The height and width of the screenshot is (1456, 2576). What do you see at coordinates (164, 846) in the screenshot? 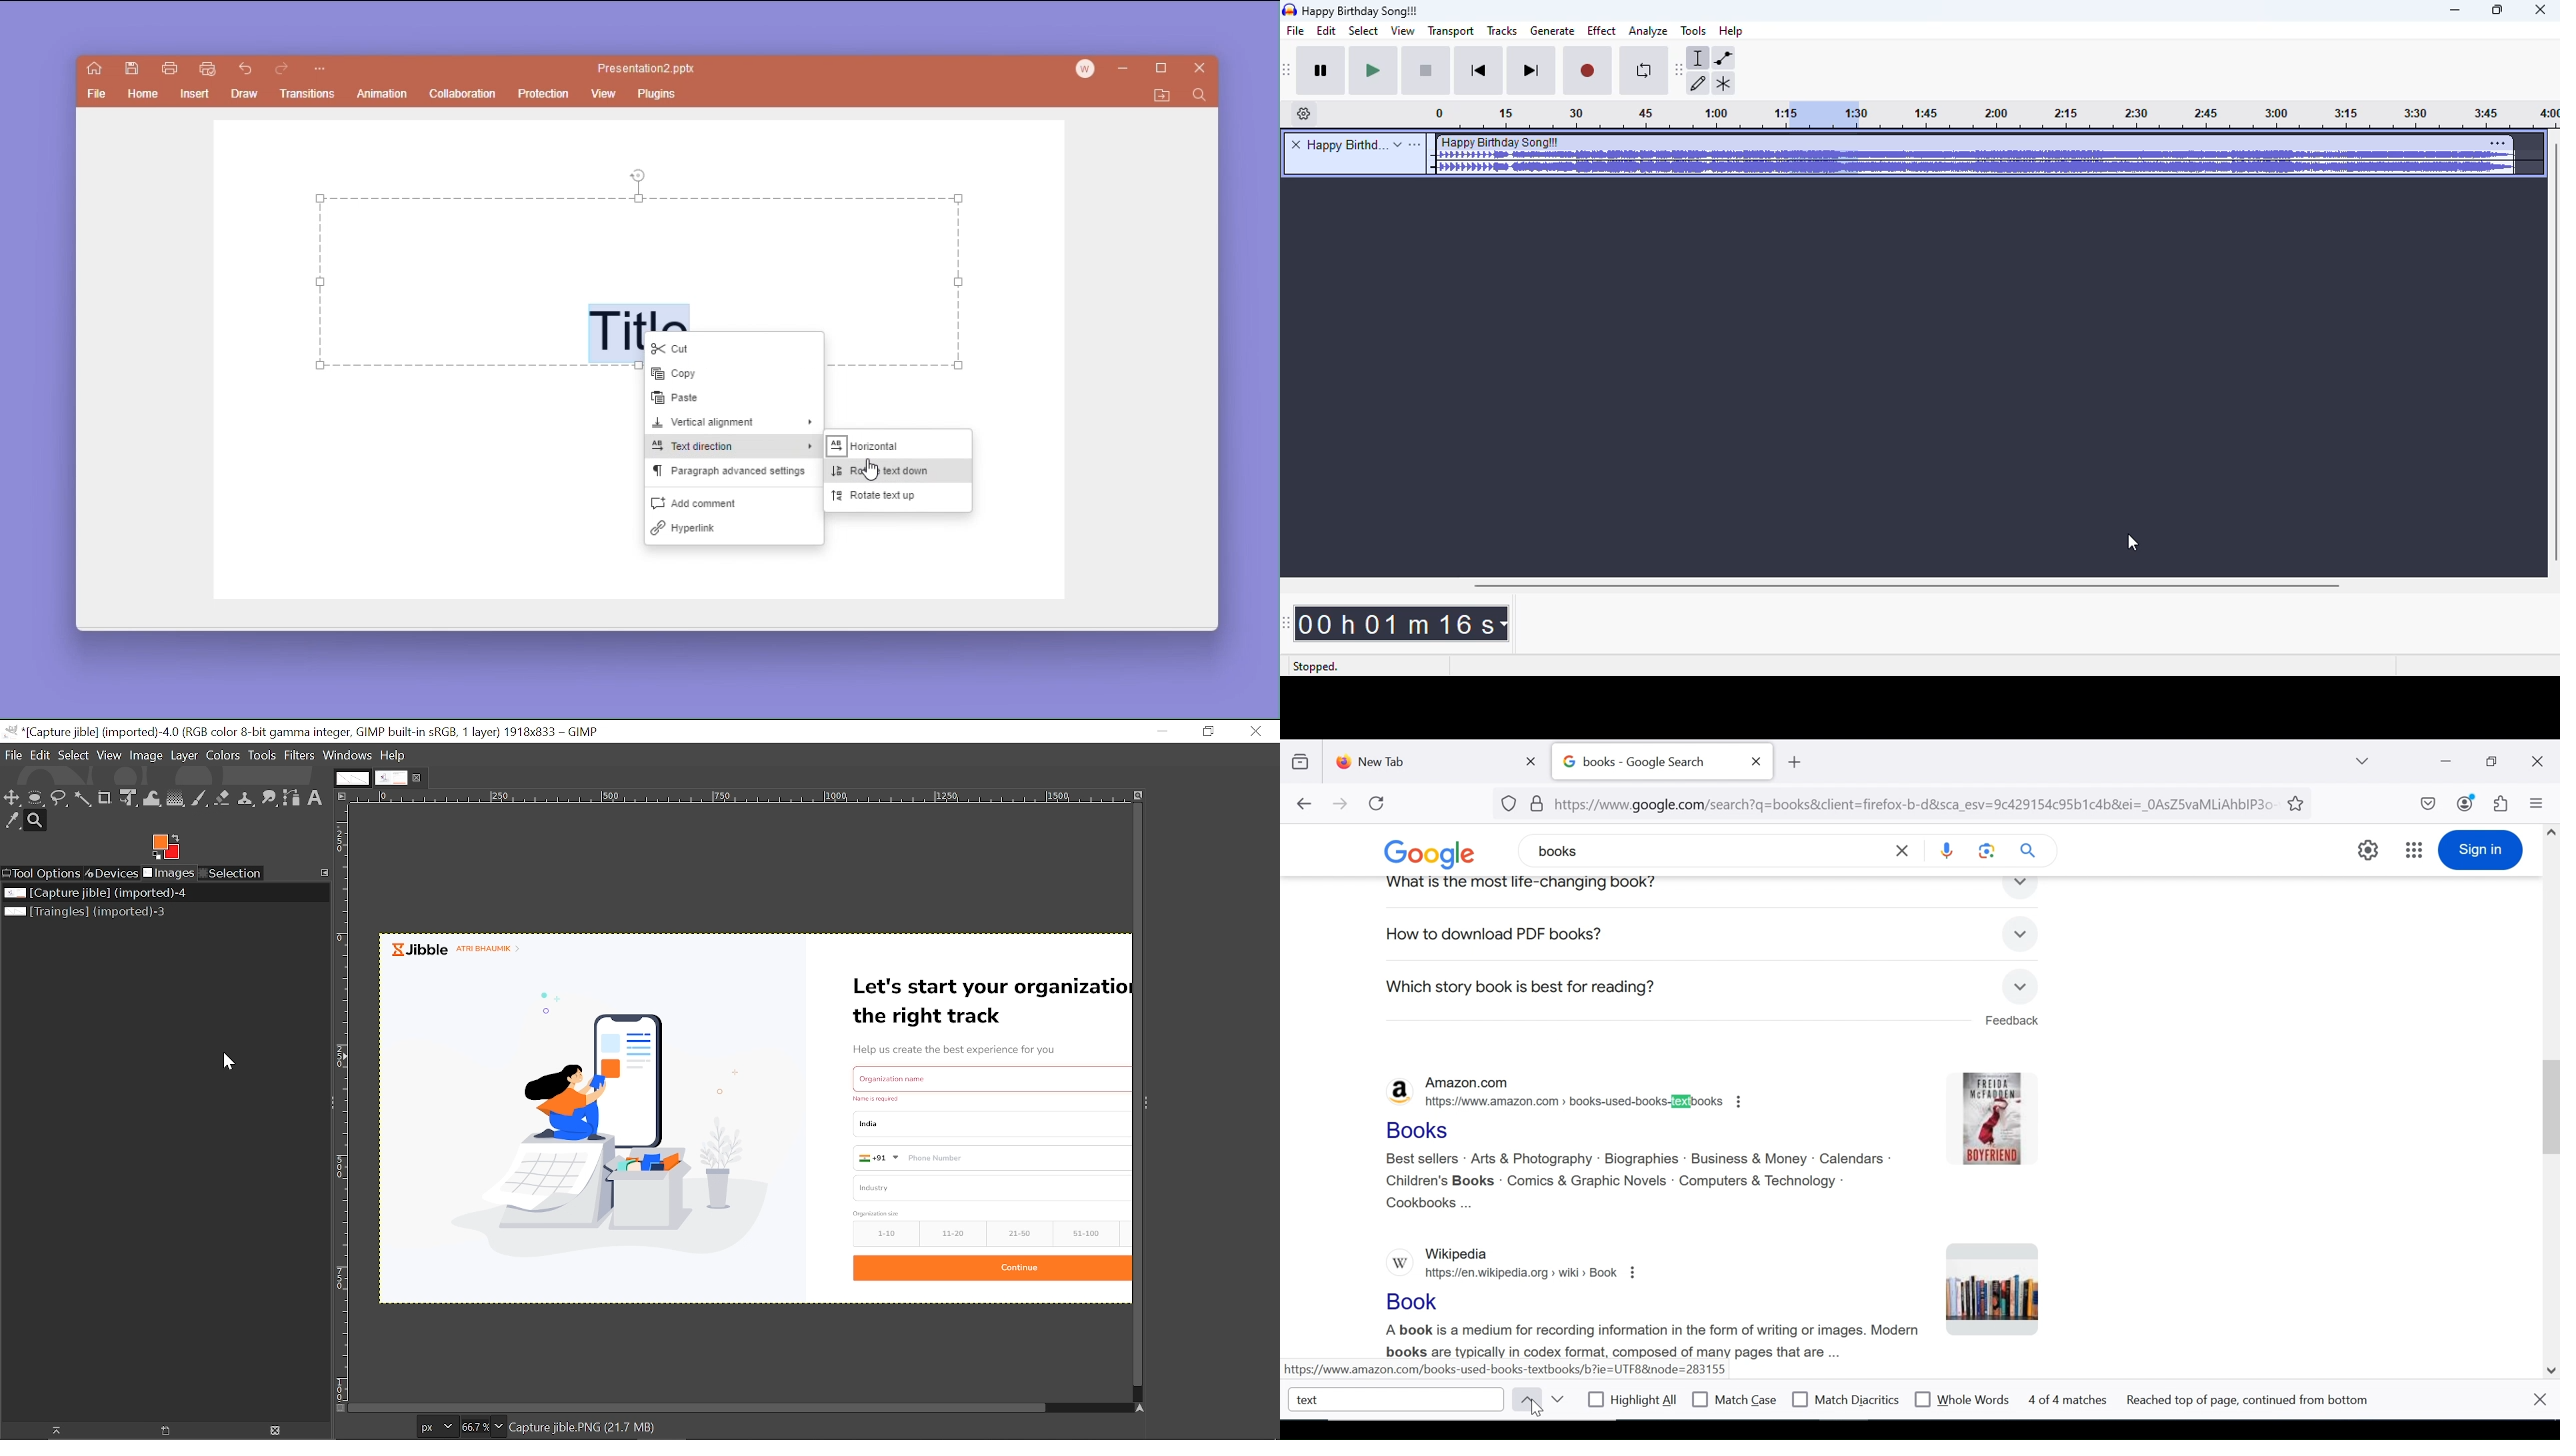
I see `The active background/foreground color` at bounding box center [164, 846].